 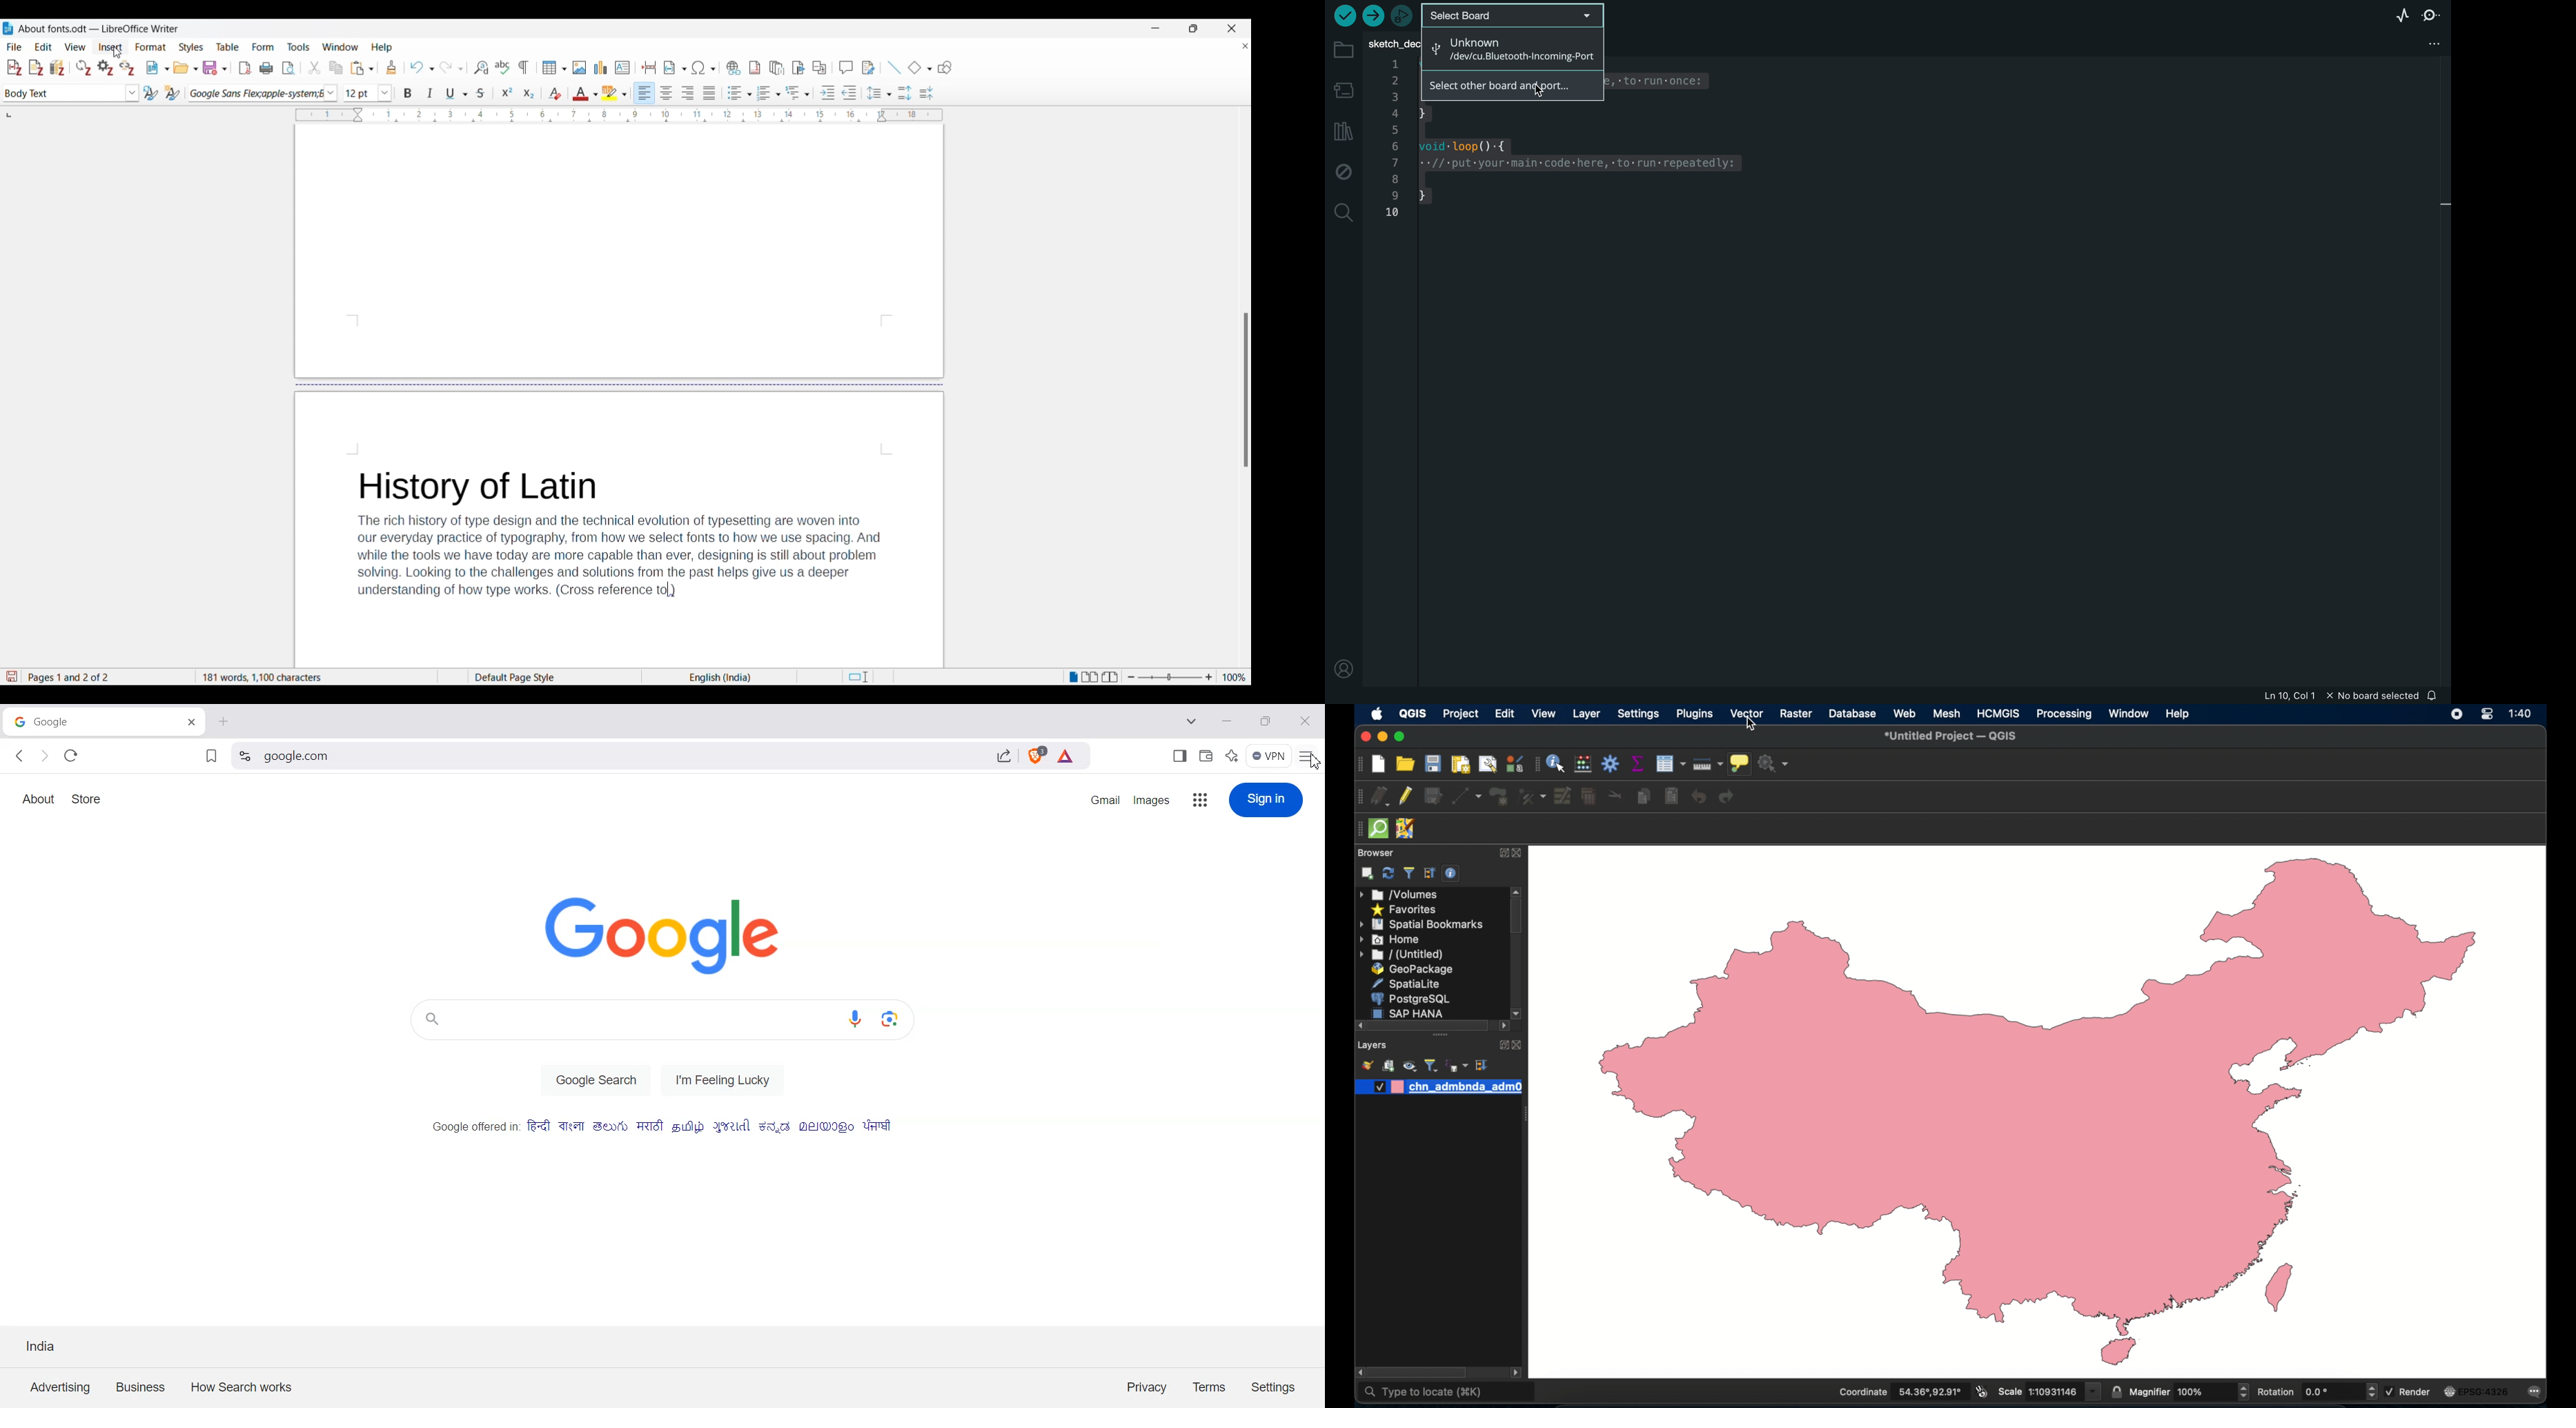 What do you see at coordinates (1998, 713) in the screenshot?
I see `HCMGIS` at bounding box center [1998, 713].